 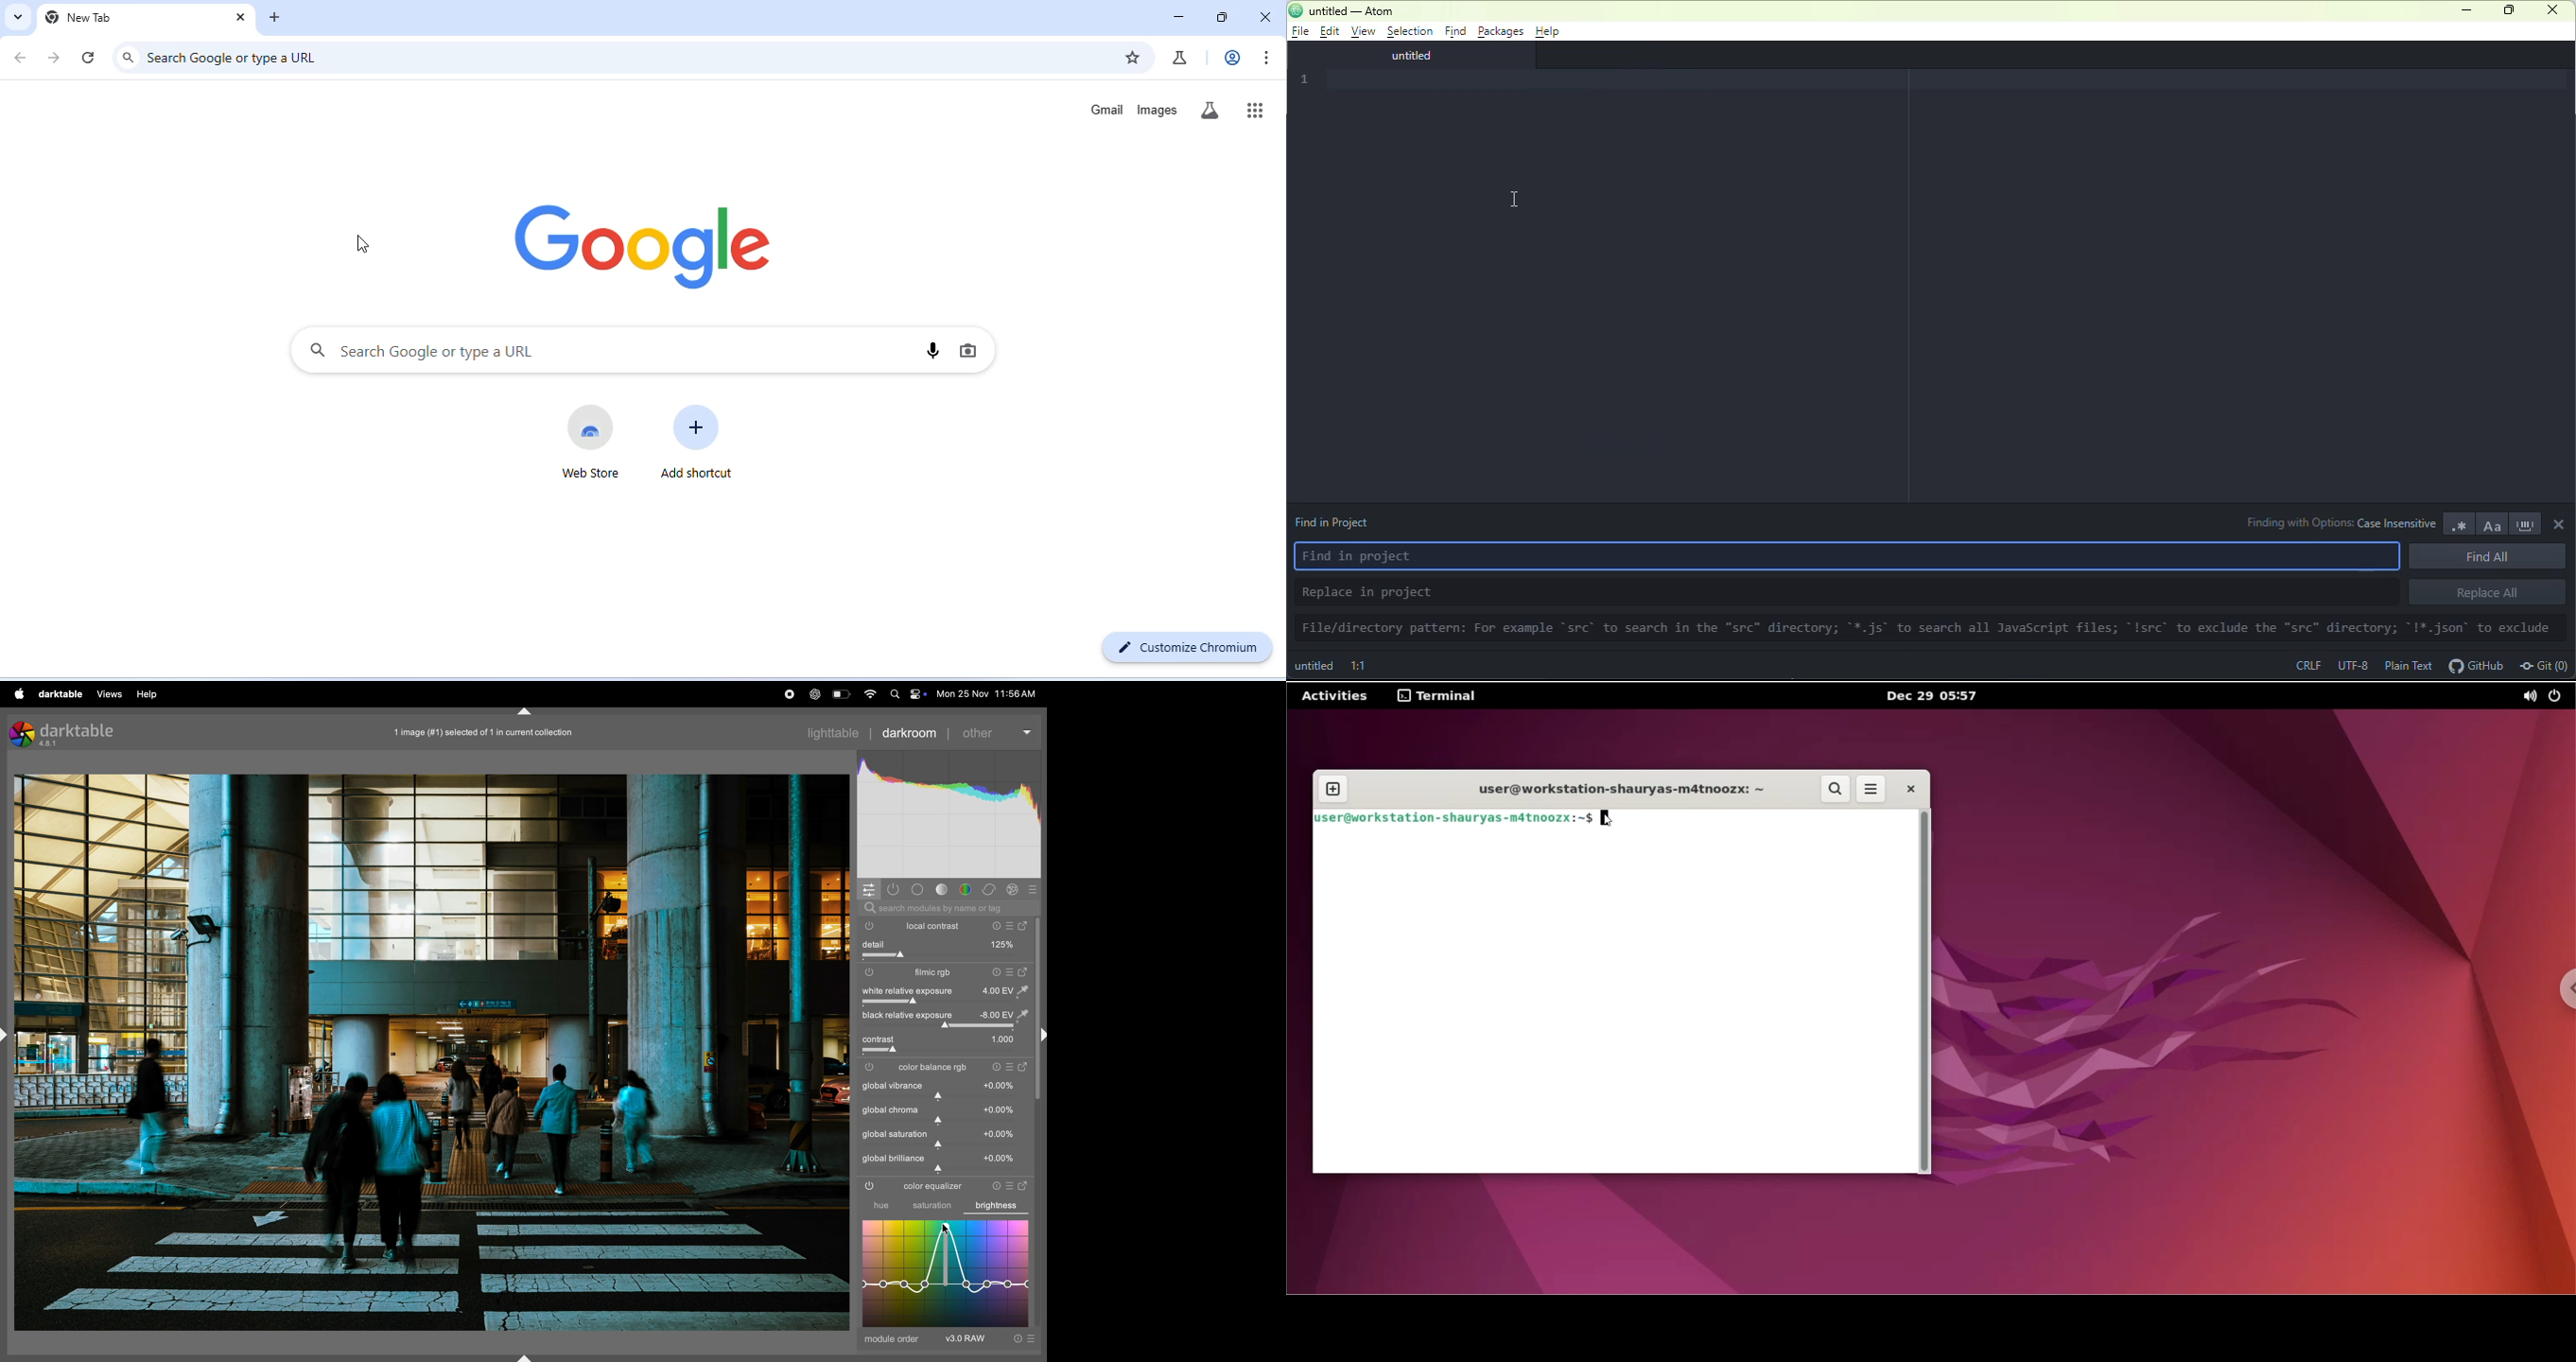 I want to click on bookmark, so click(x=1133, y=58).